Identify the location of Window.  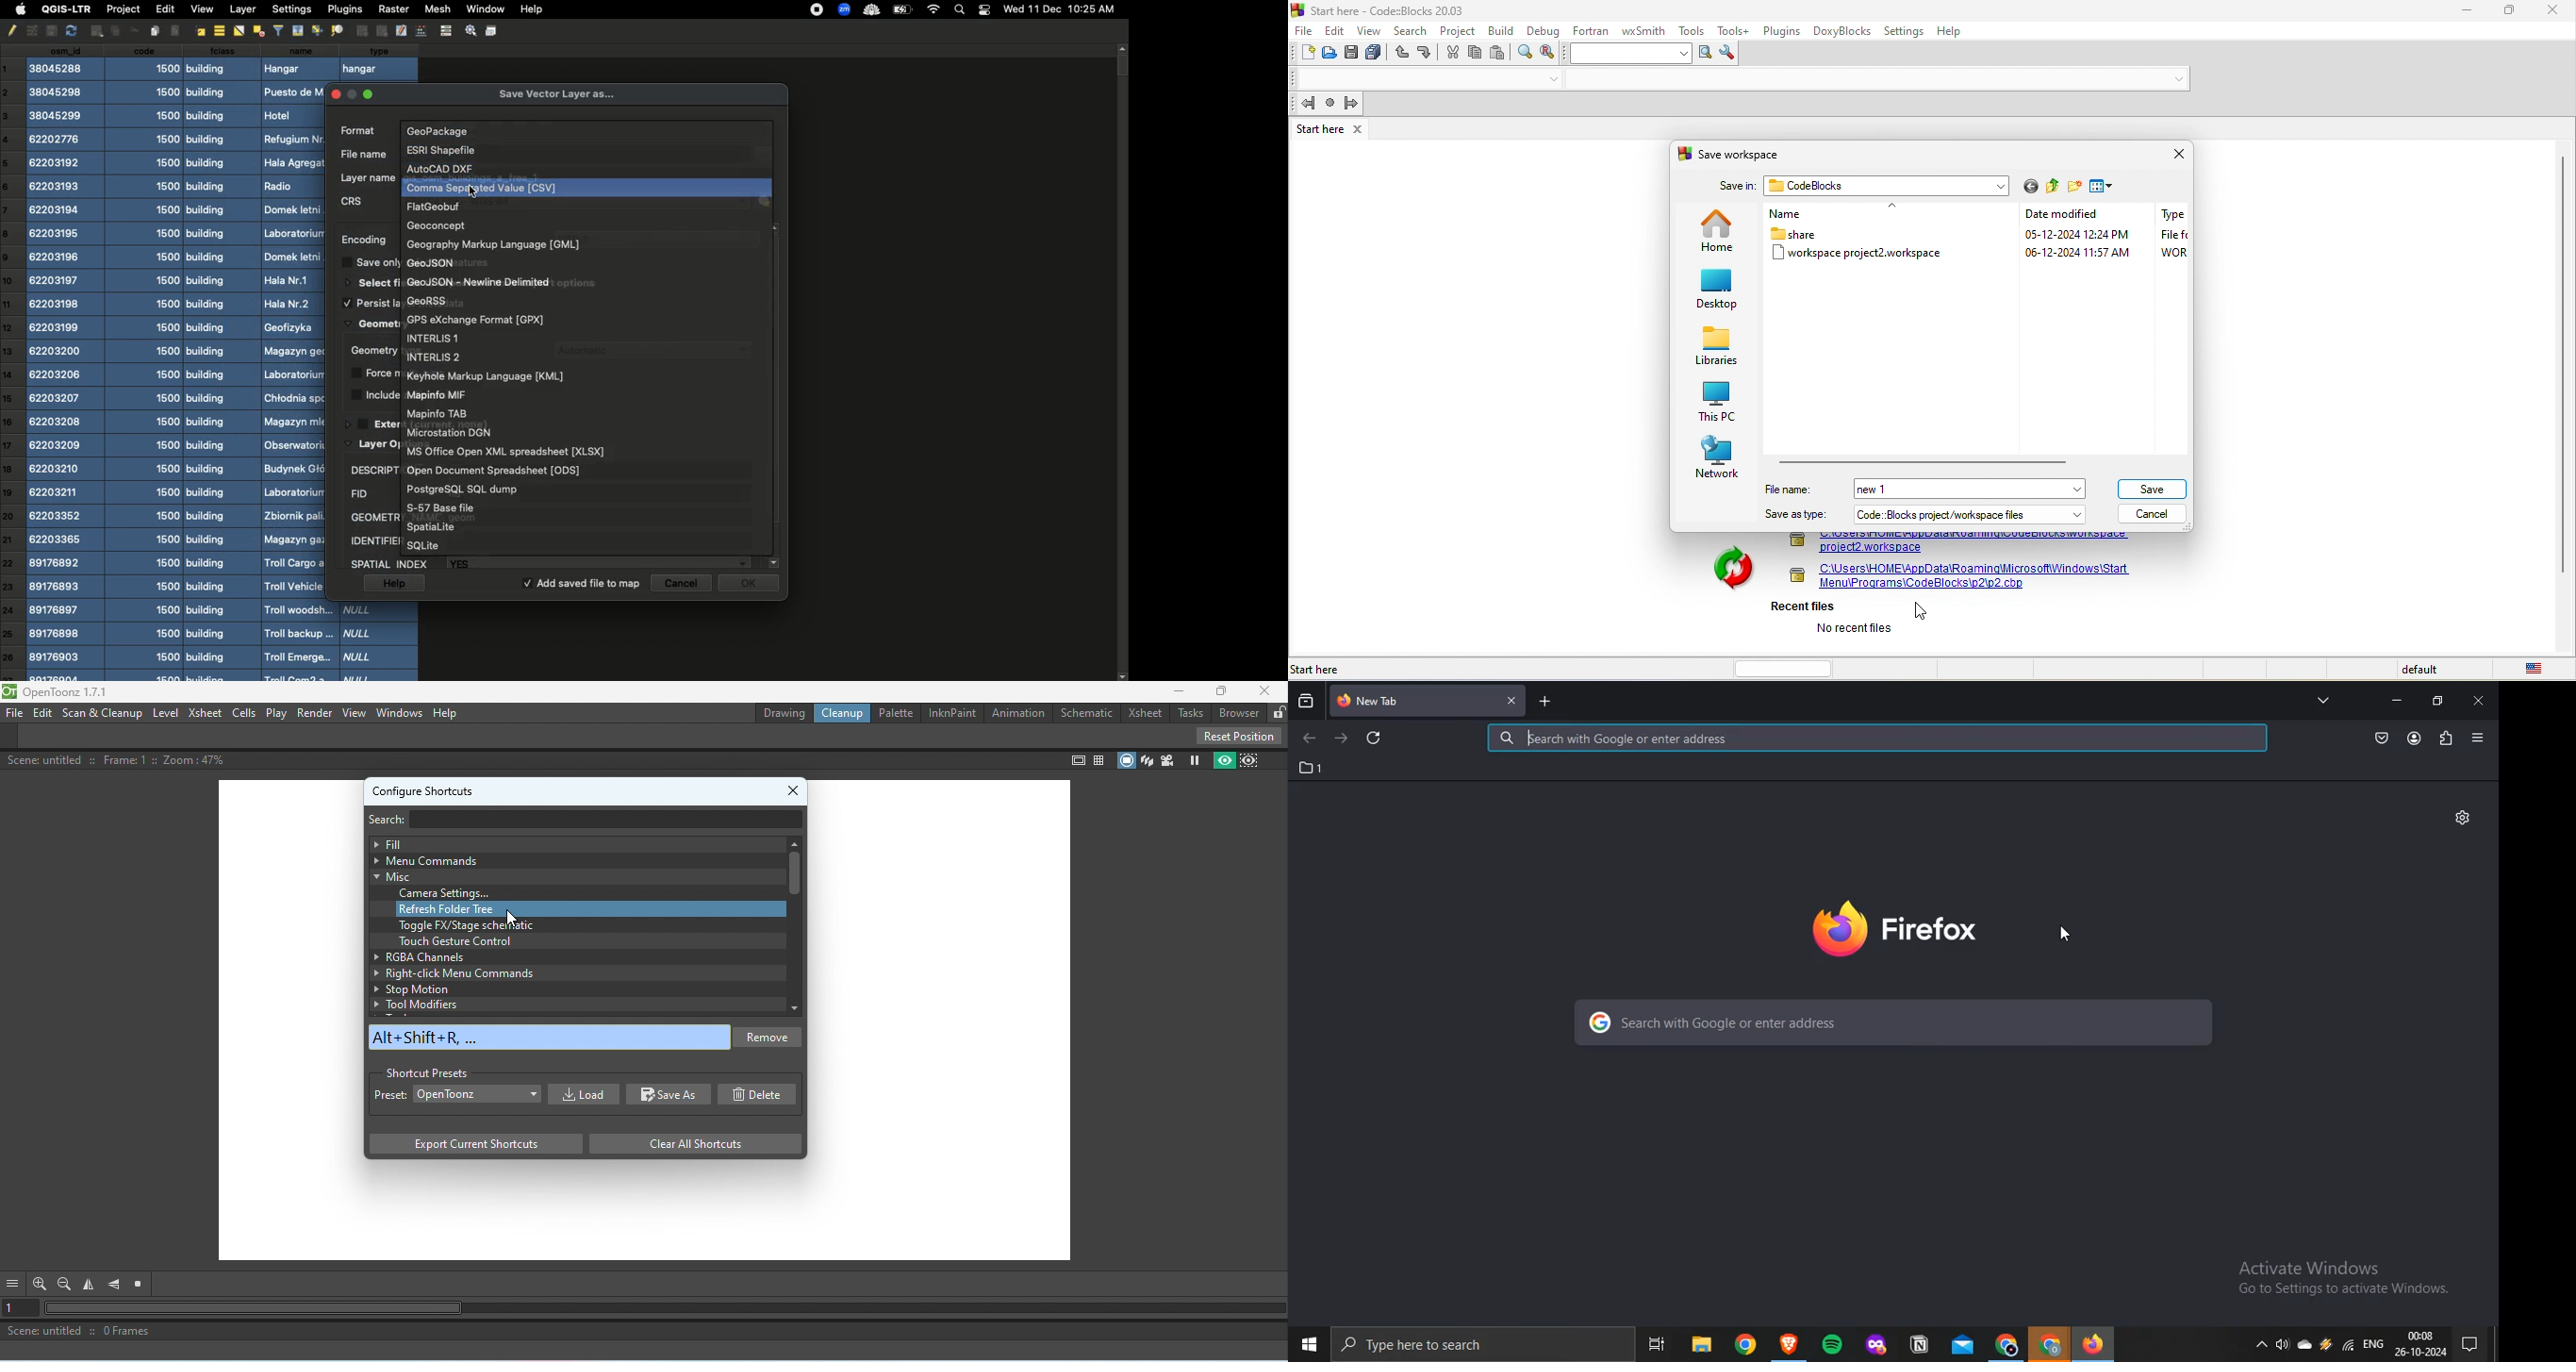
(483, 8).